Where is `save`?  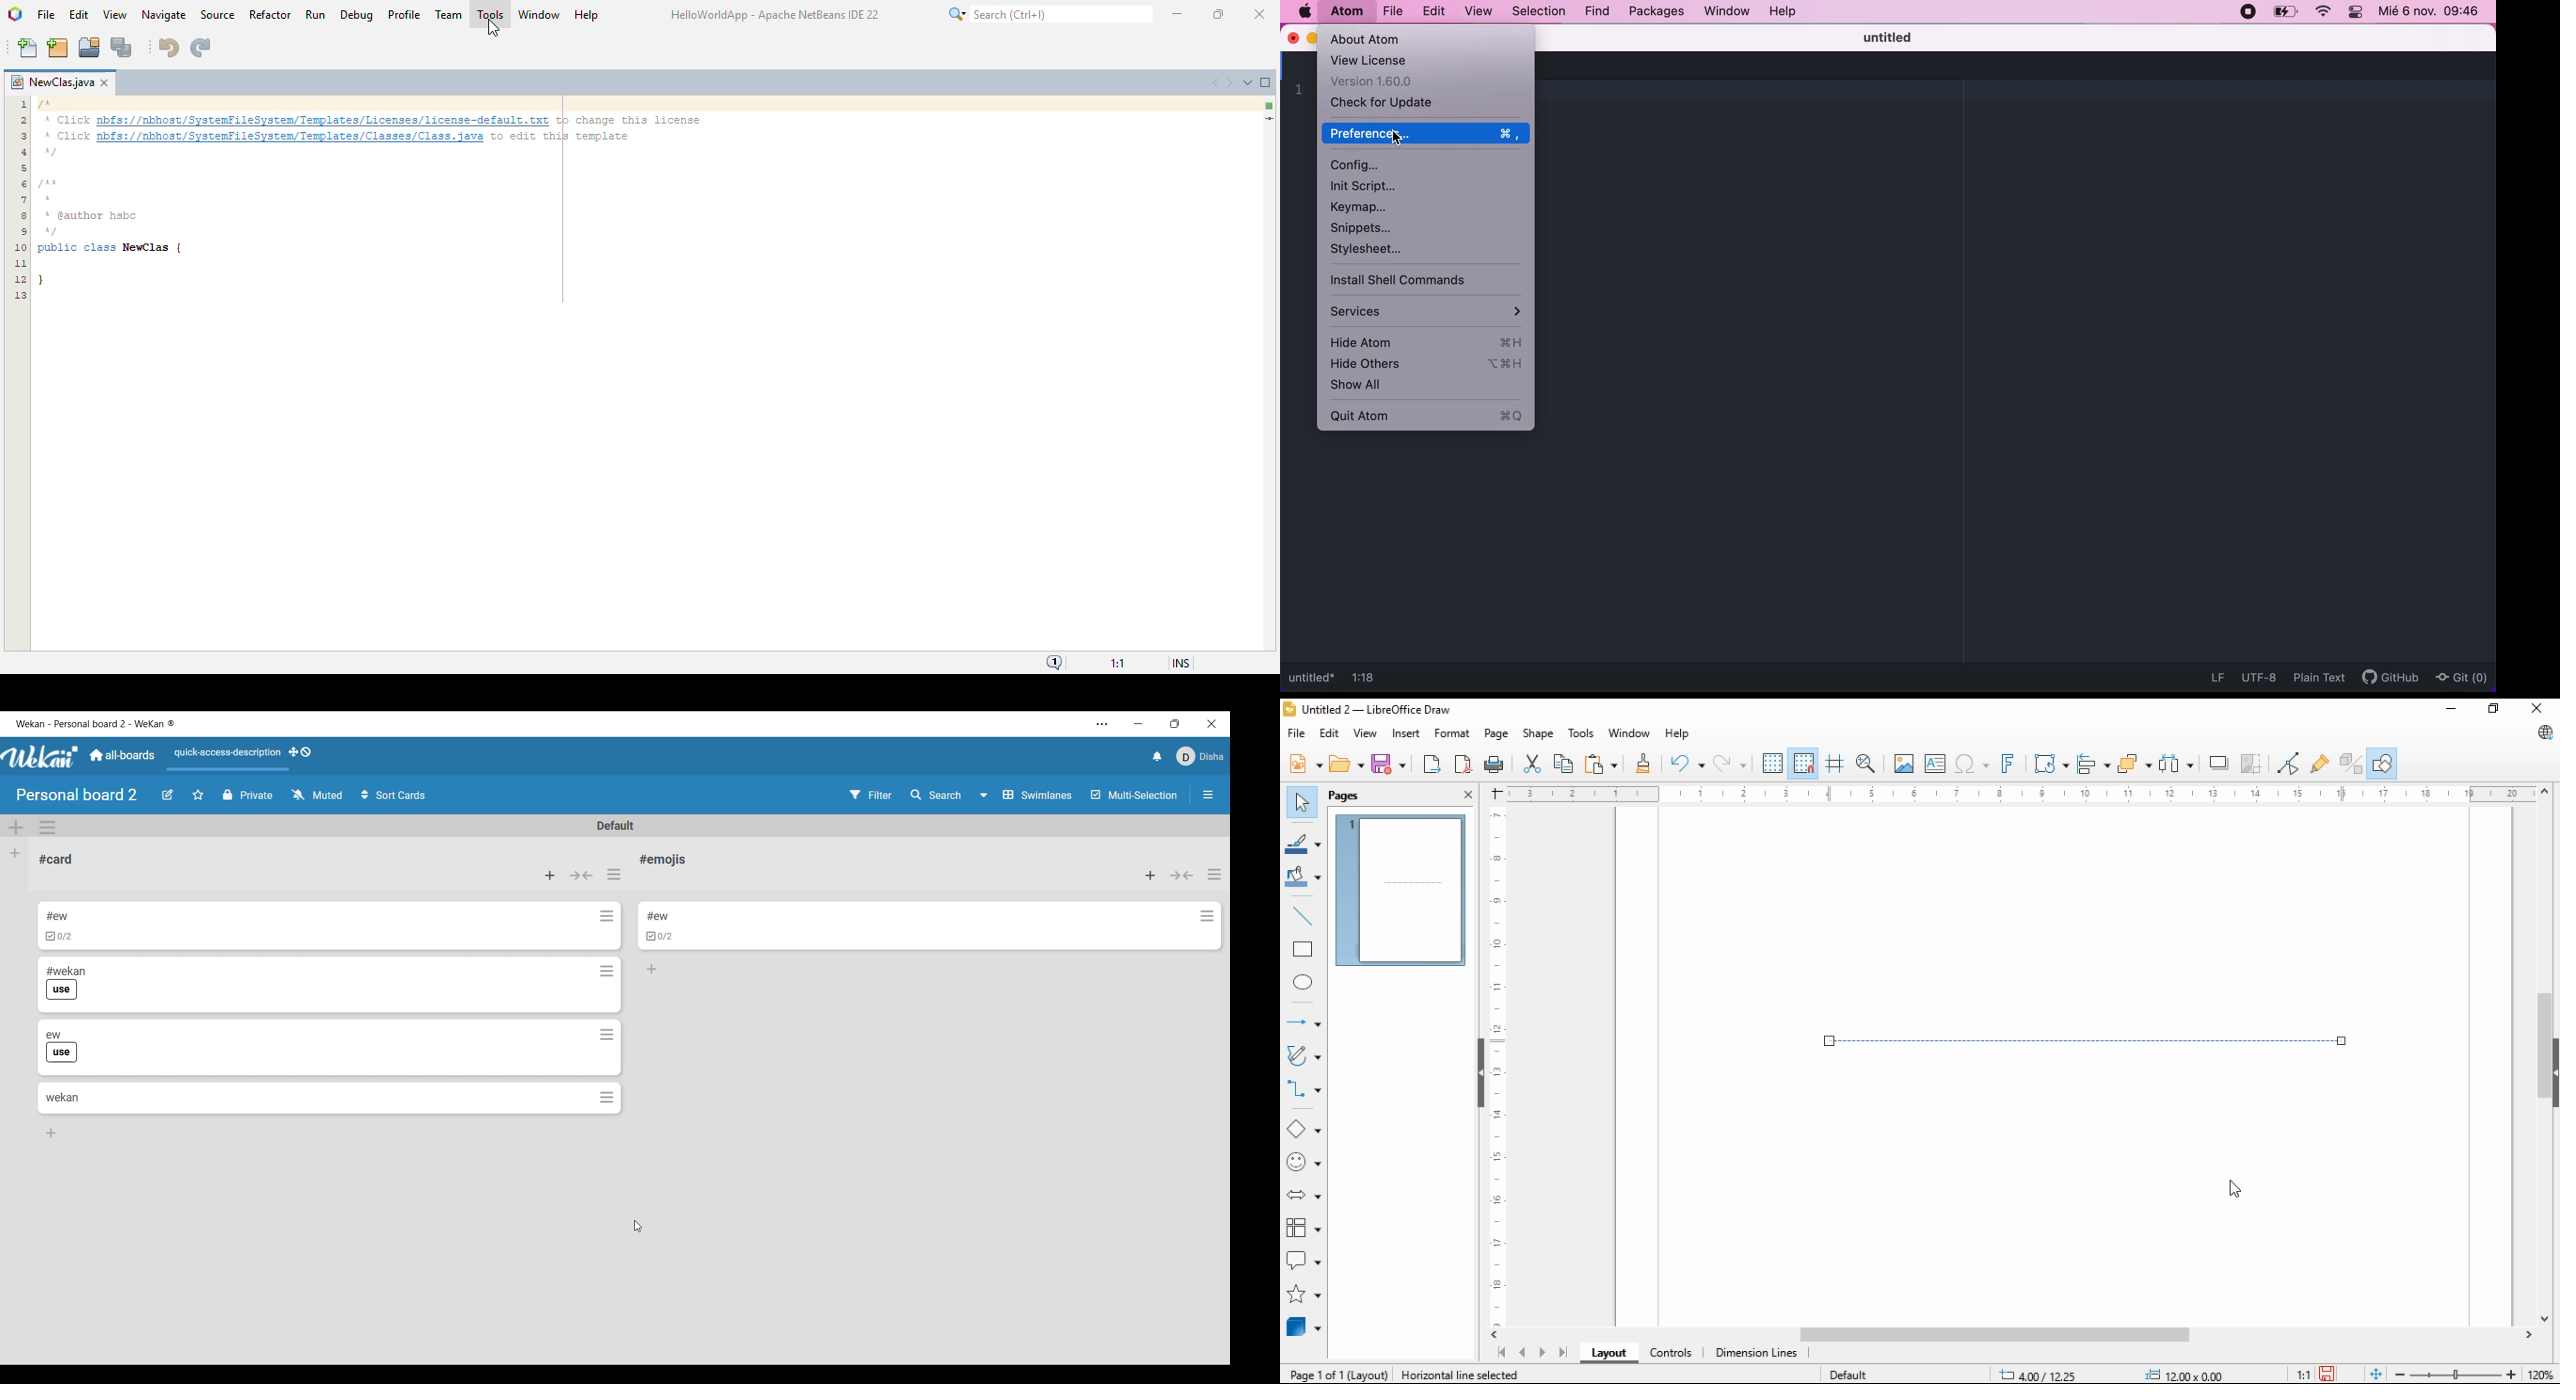
save is located at coordinates (1387, 763).